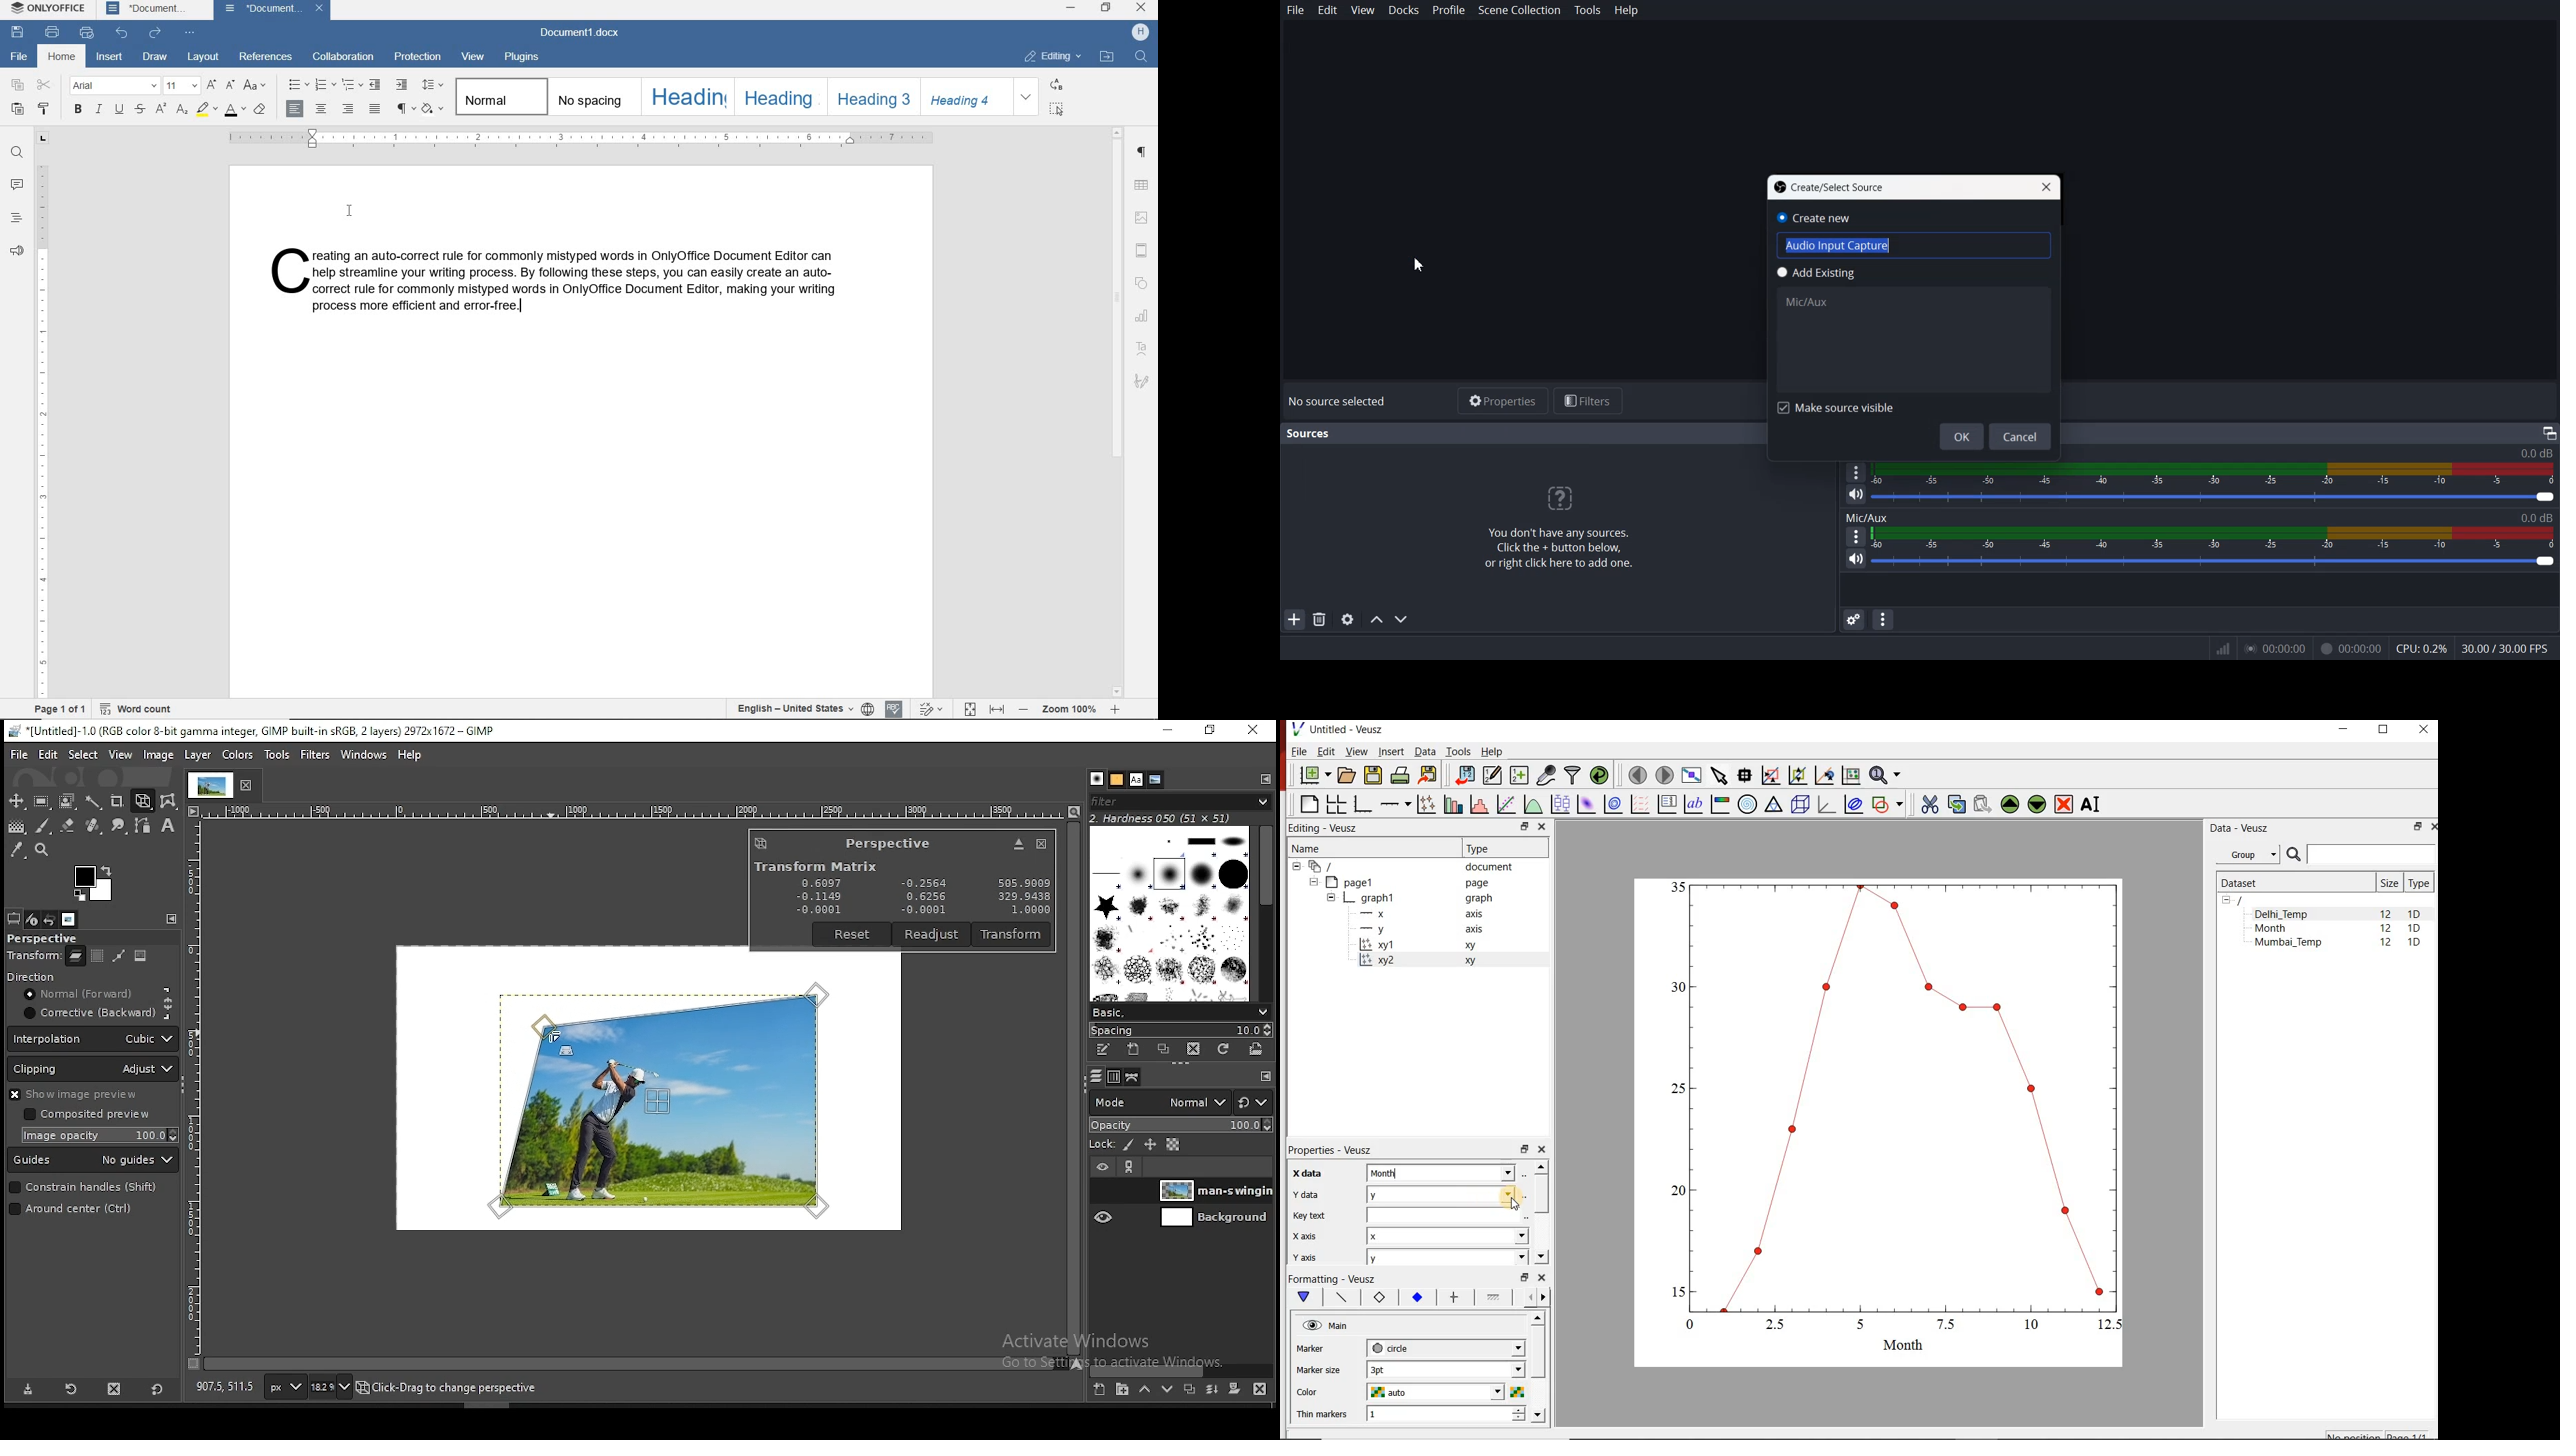  Describe the element at coordinates (583, 139) in the screenshot. I see `RULER` at that location.